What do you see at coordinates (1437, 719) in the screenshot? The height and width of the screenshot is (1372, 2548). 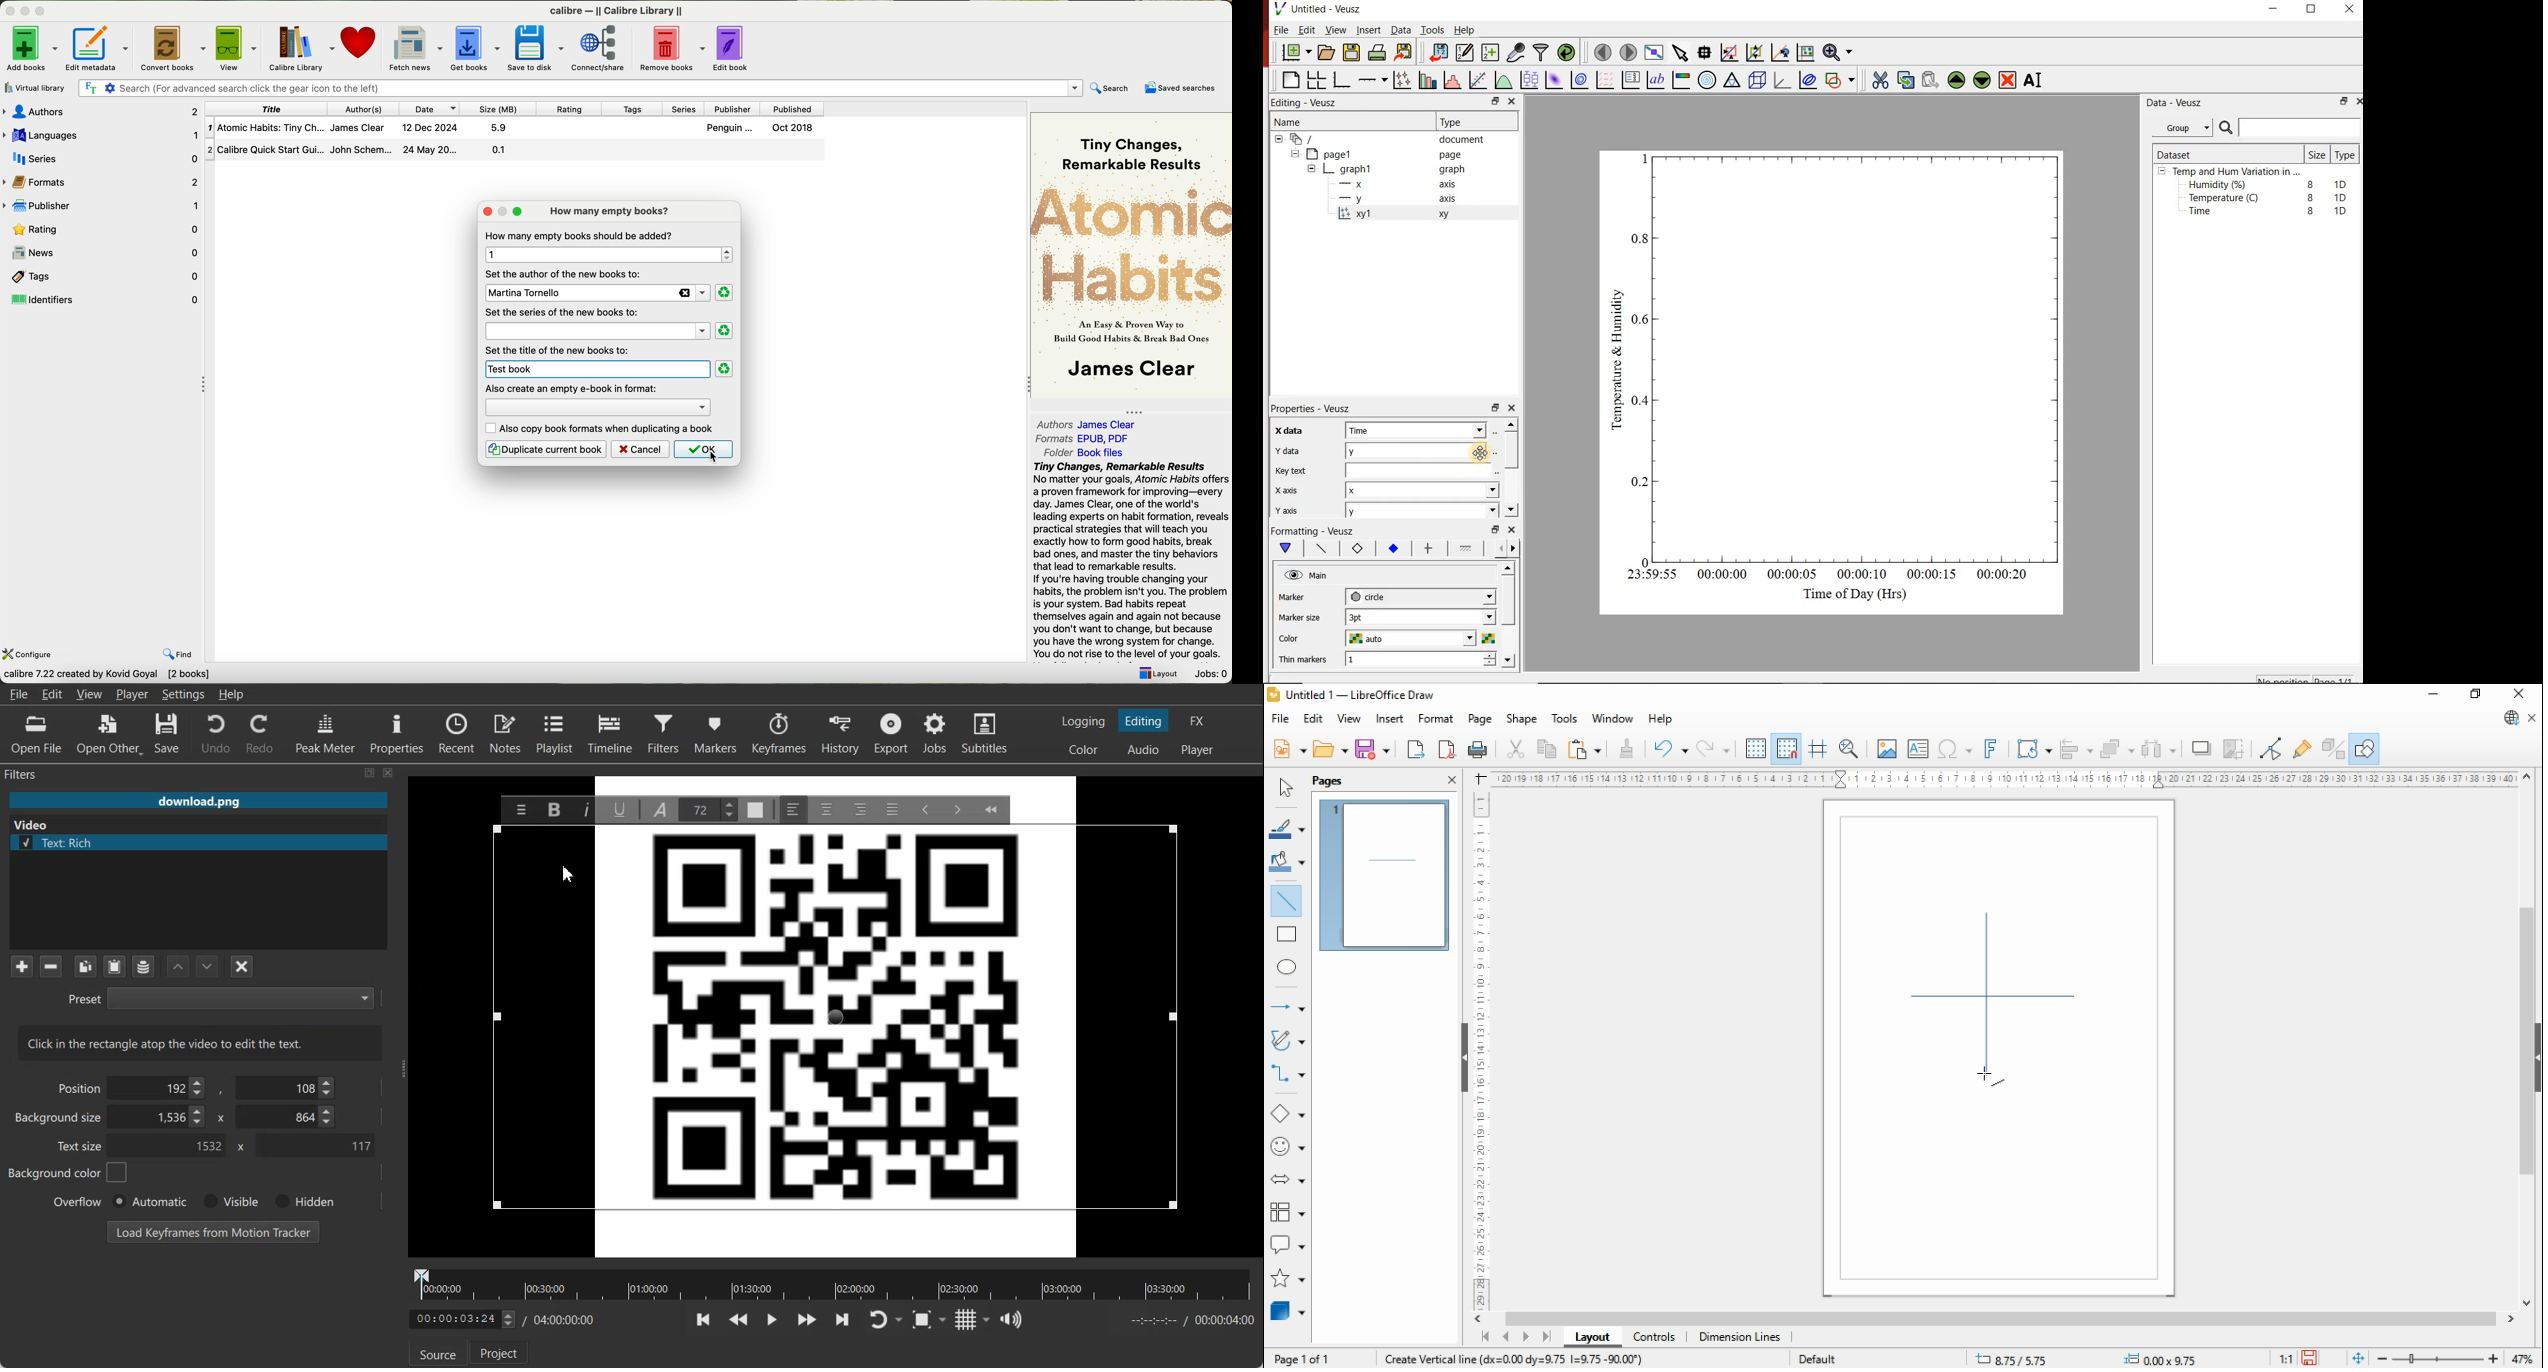 I see `format` at bounding box center [1437, 719].